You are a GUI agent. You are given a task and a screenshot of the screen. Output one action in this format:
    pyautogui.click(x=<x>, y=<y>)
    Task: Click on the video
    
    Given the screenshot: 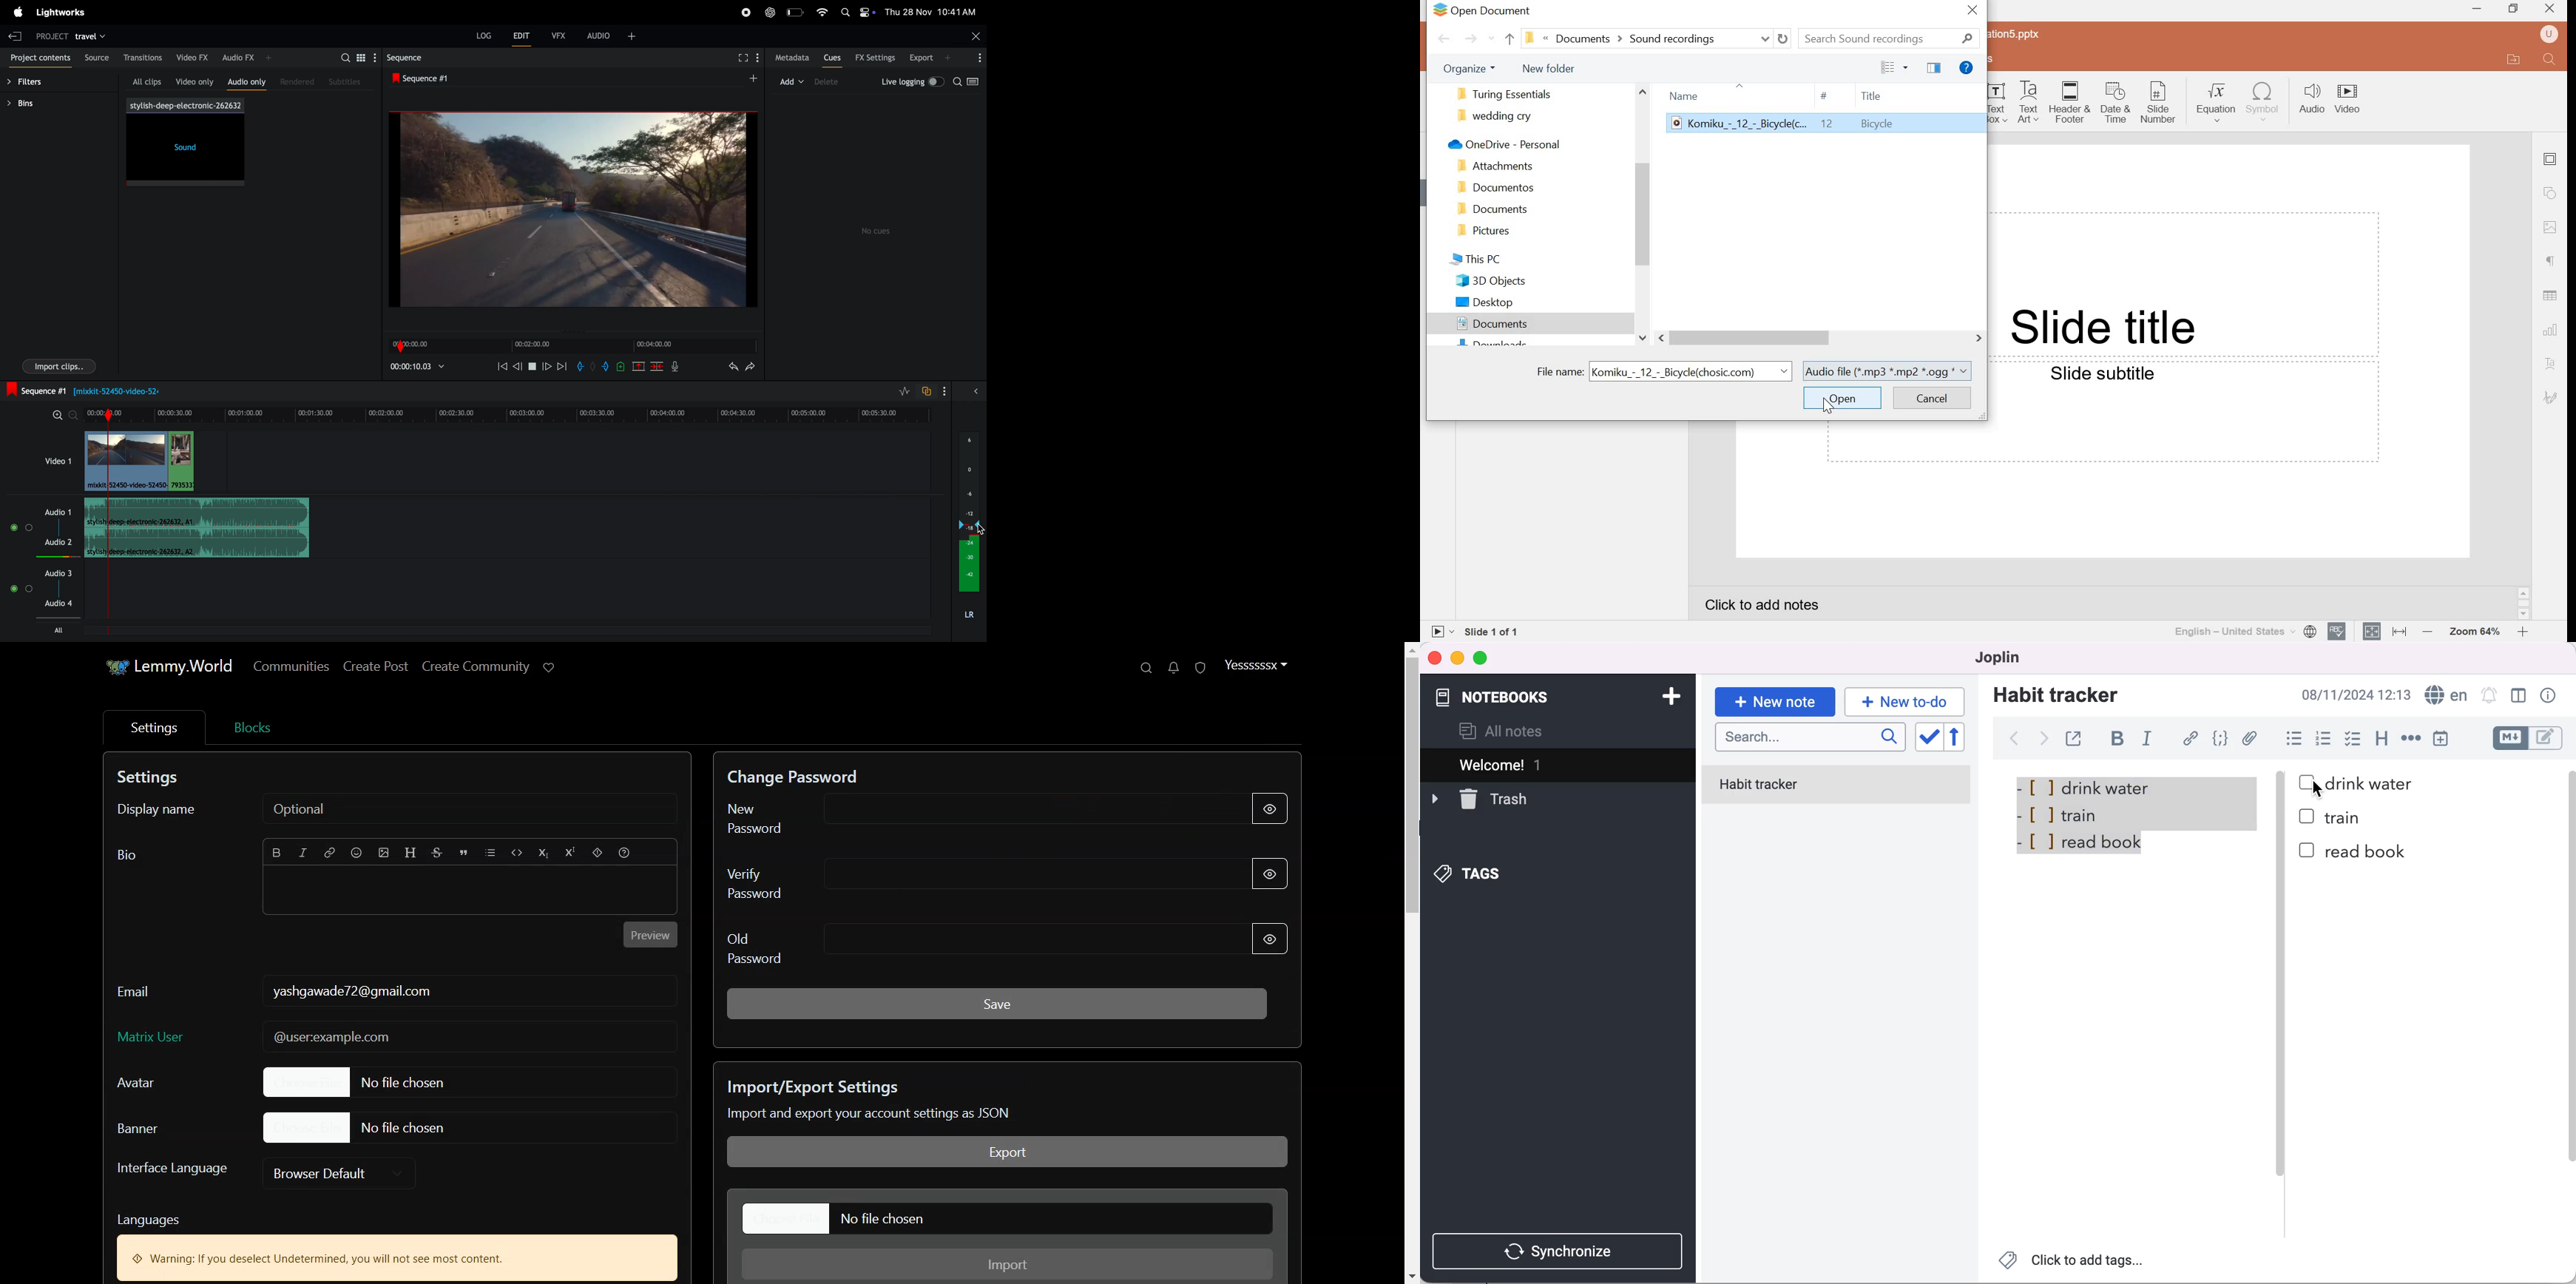 What is the action you would take?
    pyautogui.click(x=2348, y=109)
    